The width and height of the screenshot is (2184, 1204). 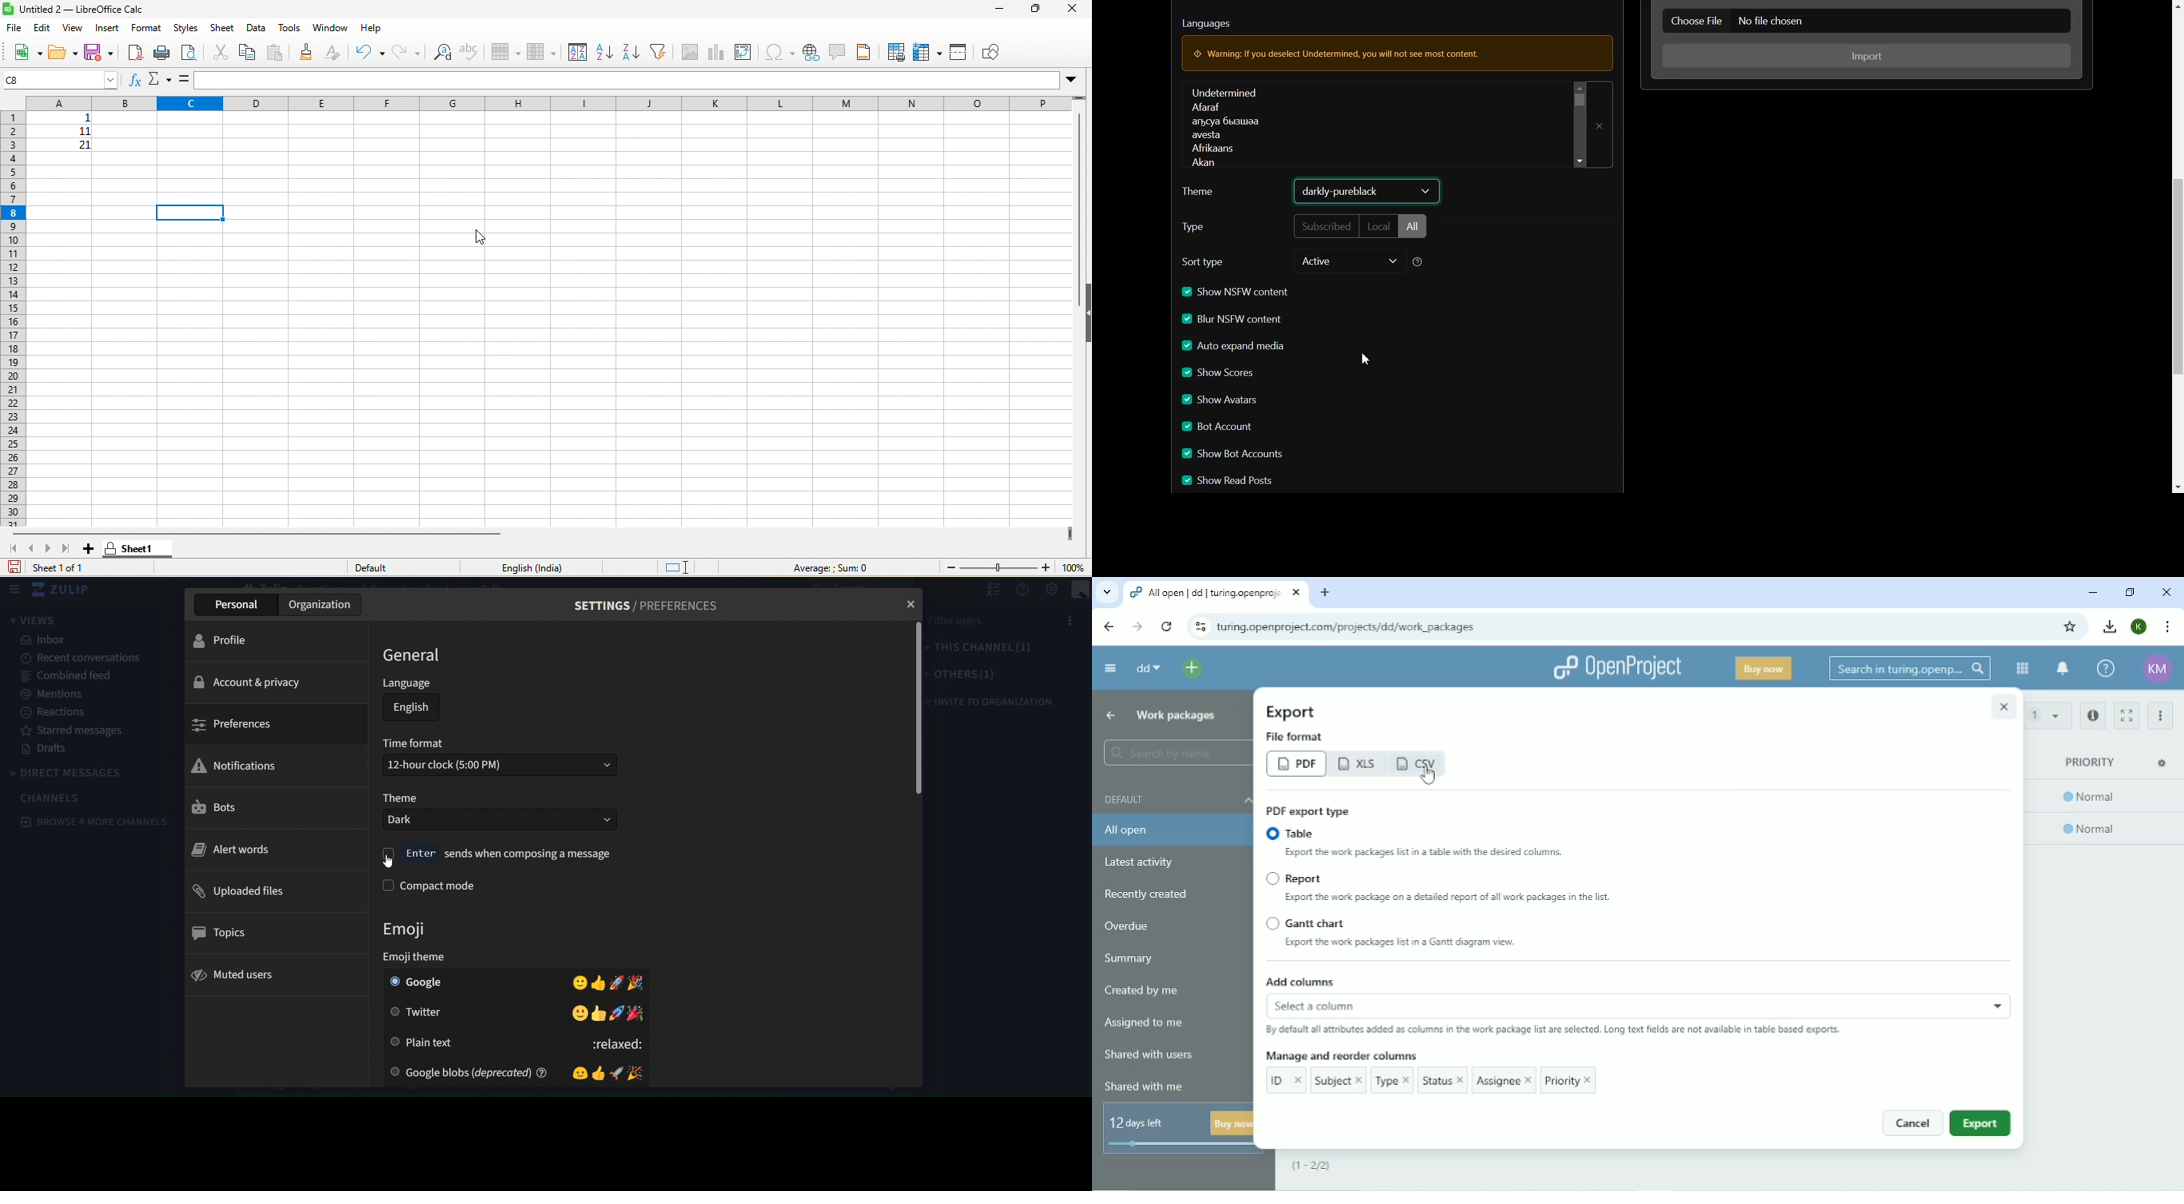 I want to click on CSV, so click(x=1420, y=765).